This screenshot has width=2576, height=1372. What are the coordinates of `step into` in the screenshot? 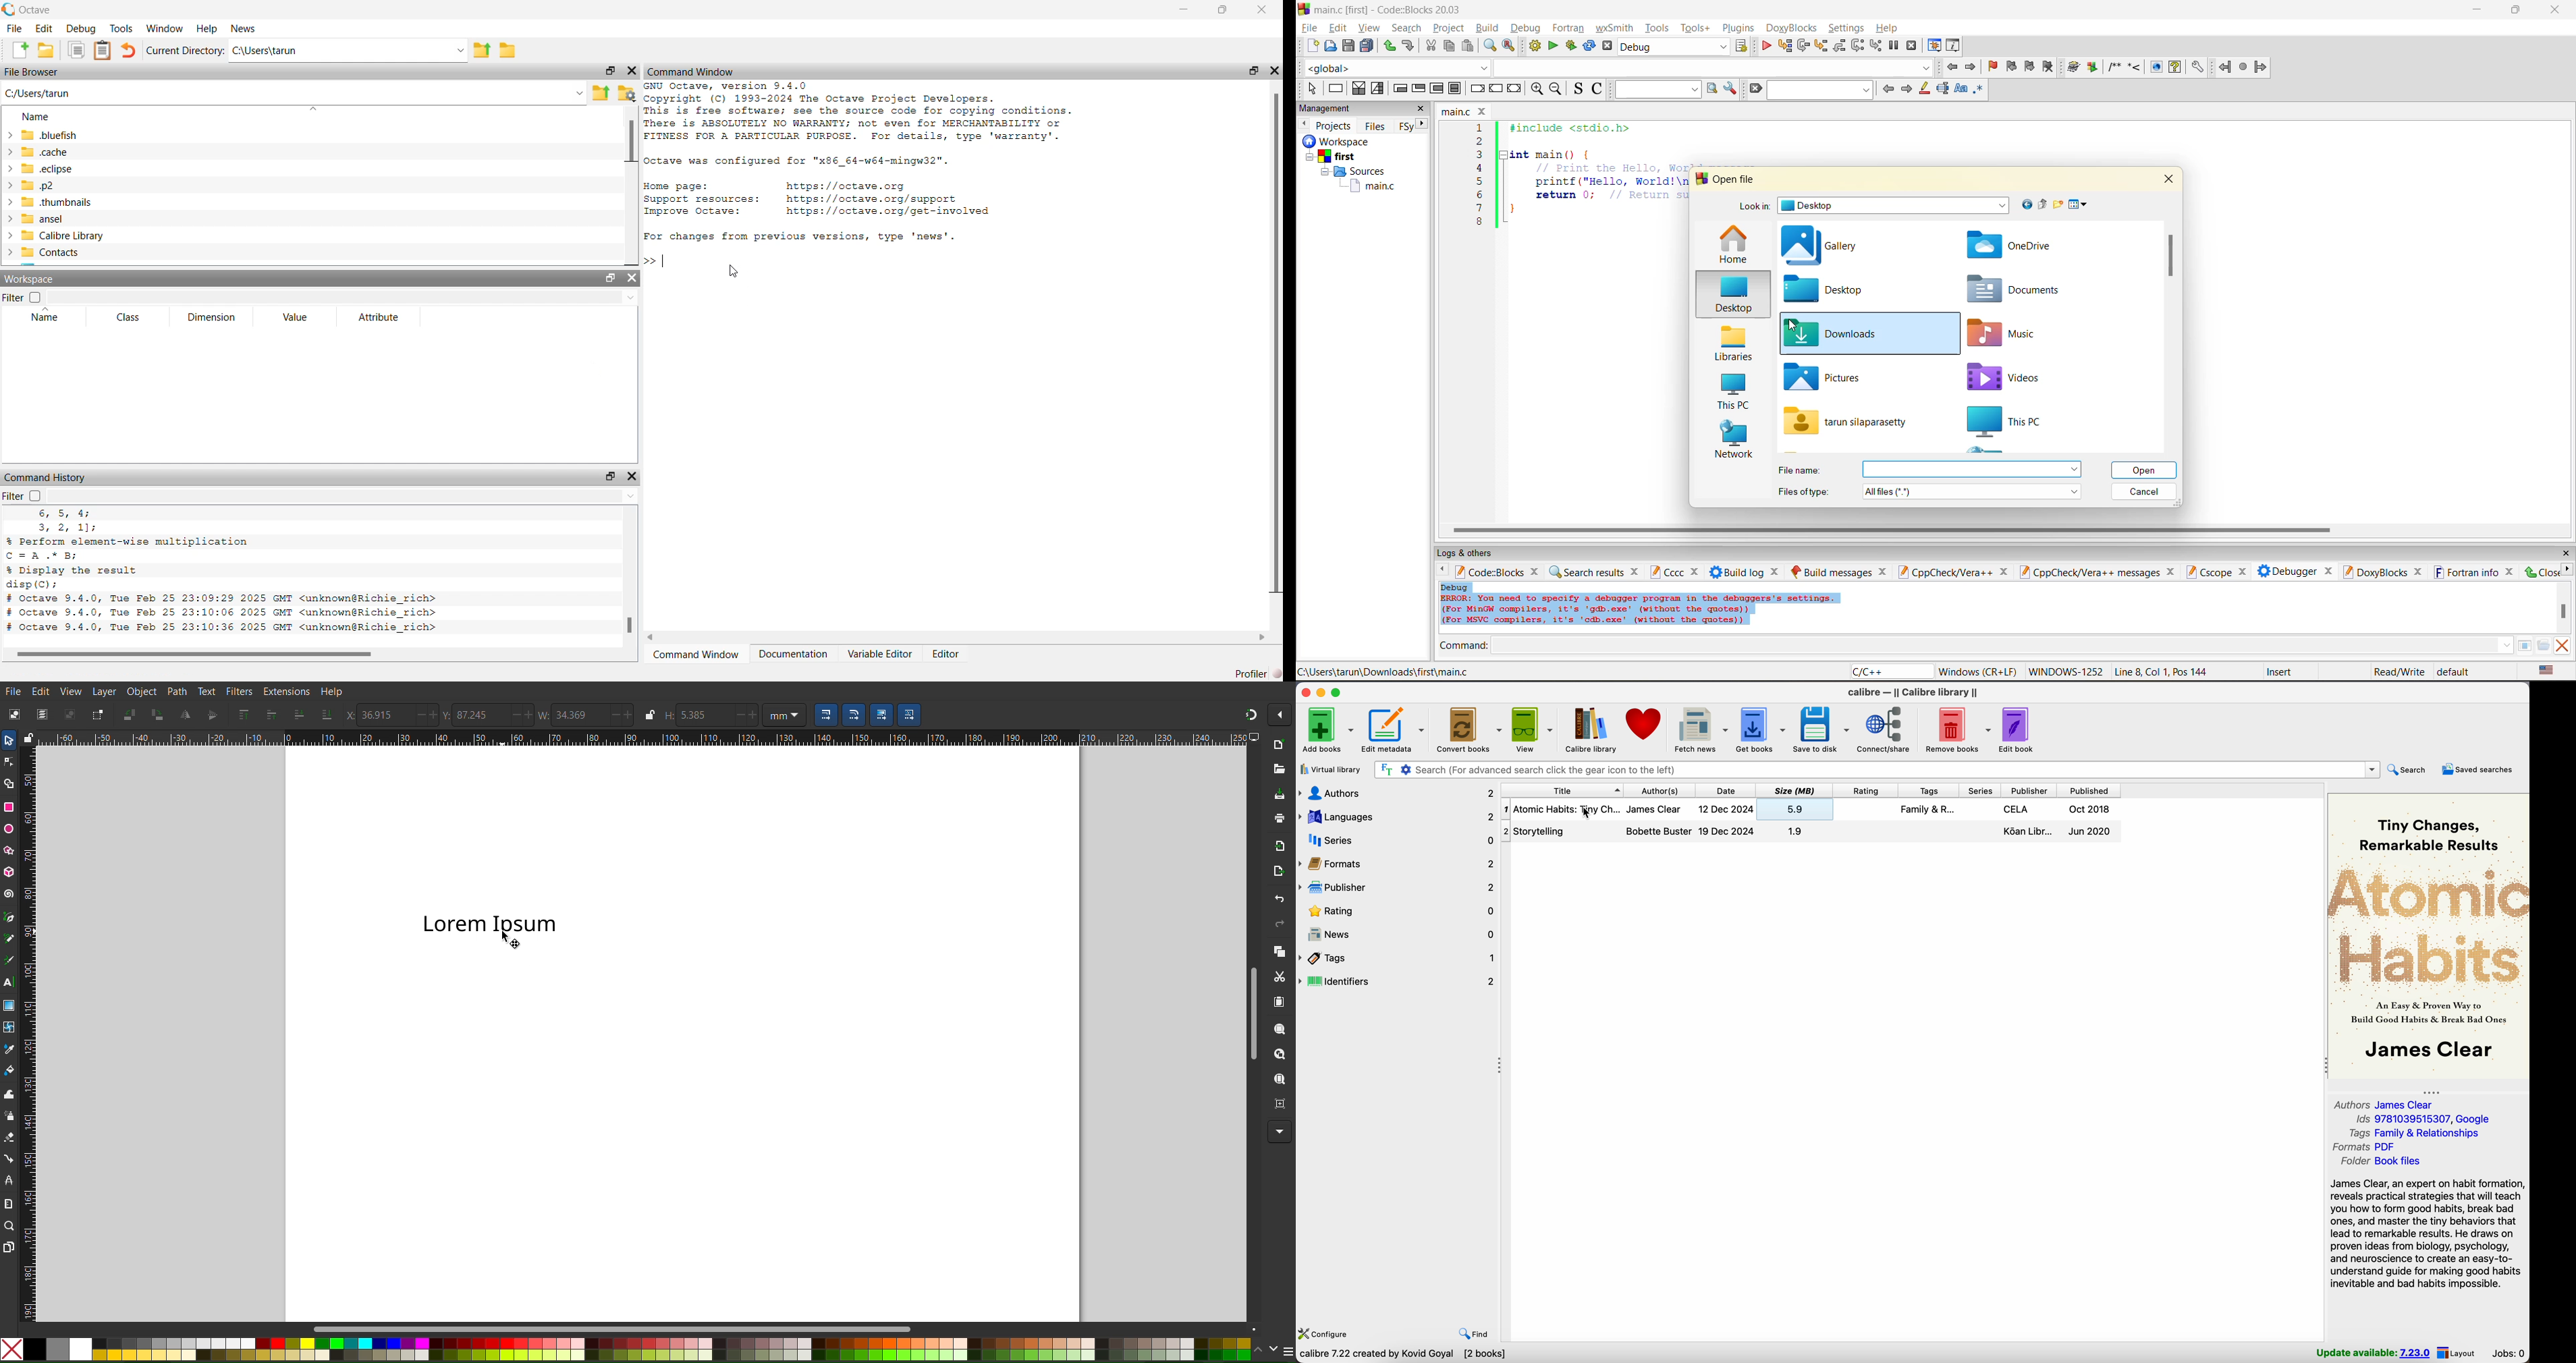 It's located at (2134, 66).